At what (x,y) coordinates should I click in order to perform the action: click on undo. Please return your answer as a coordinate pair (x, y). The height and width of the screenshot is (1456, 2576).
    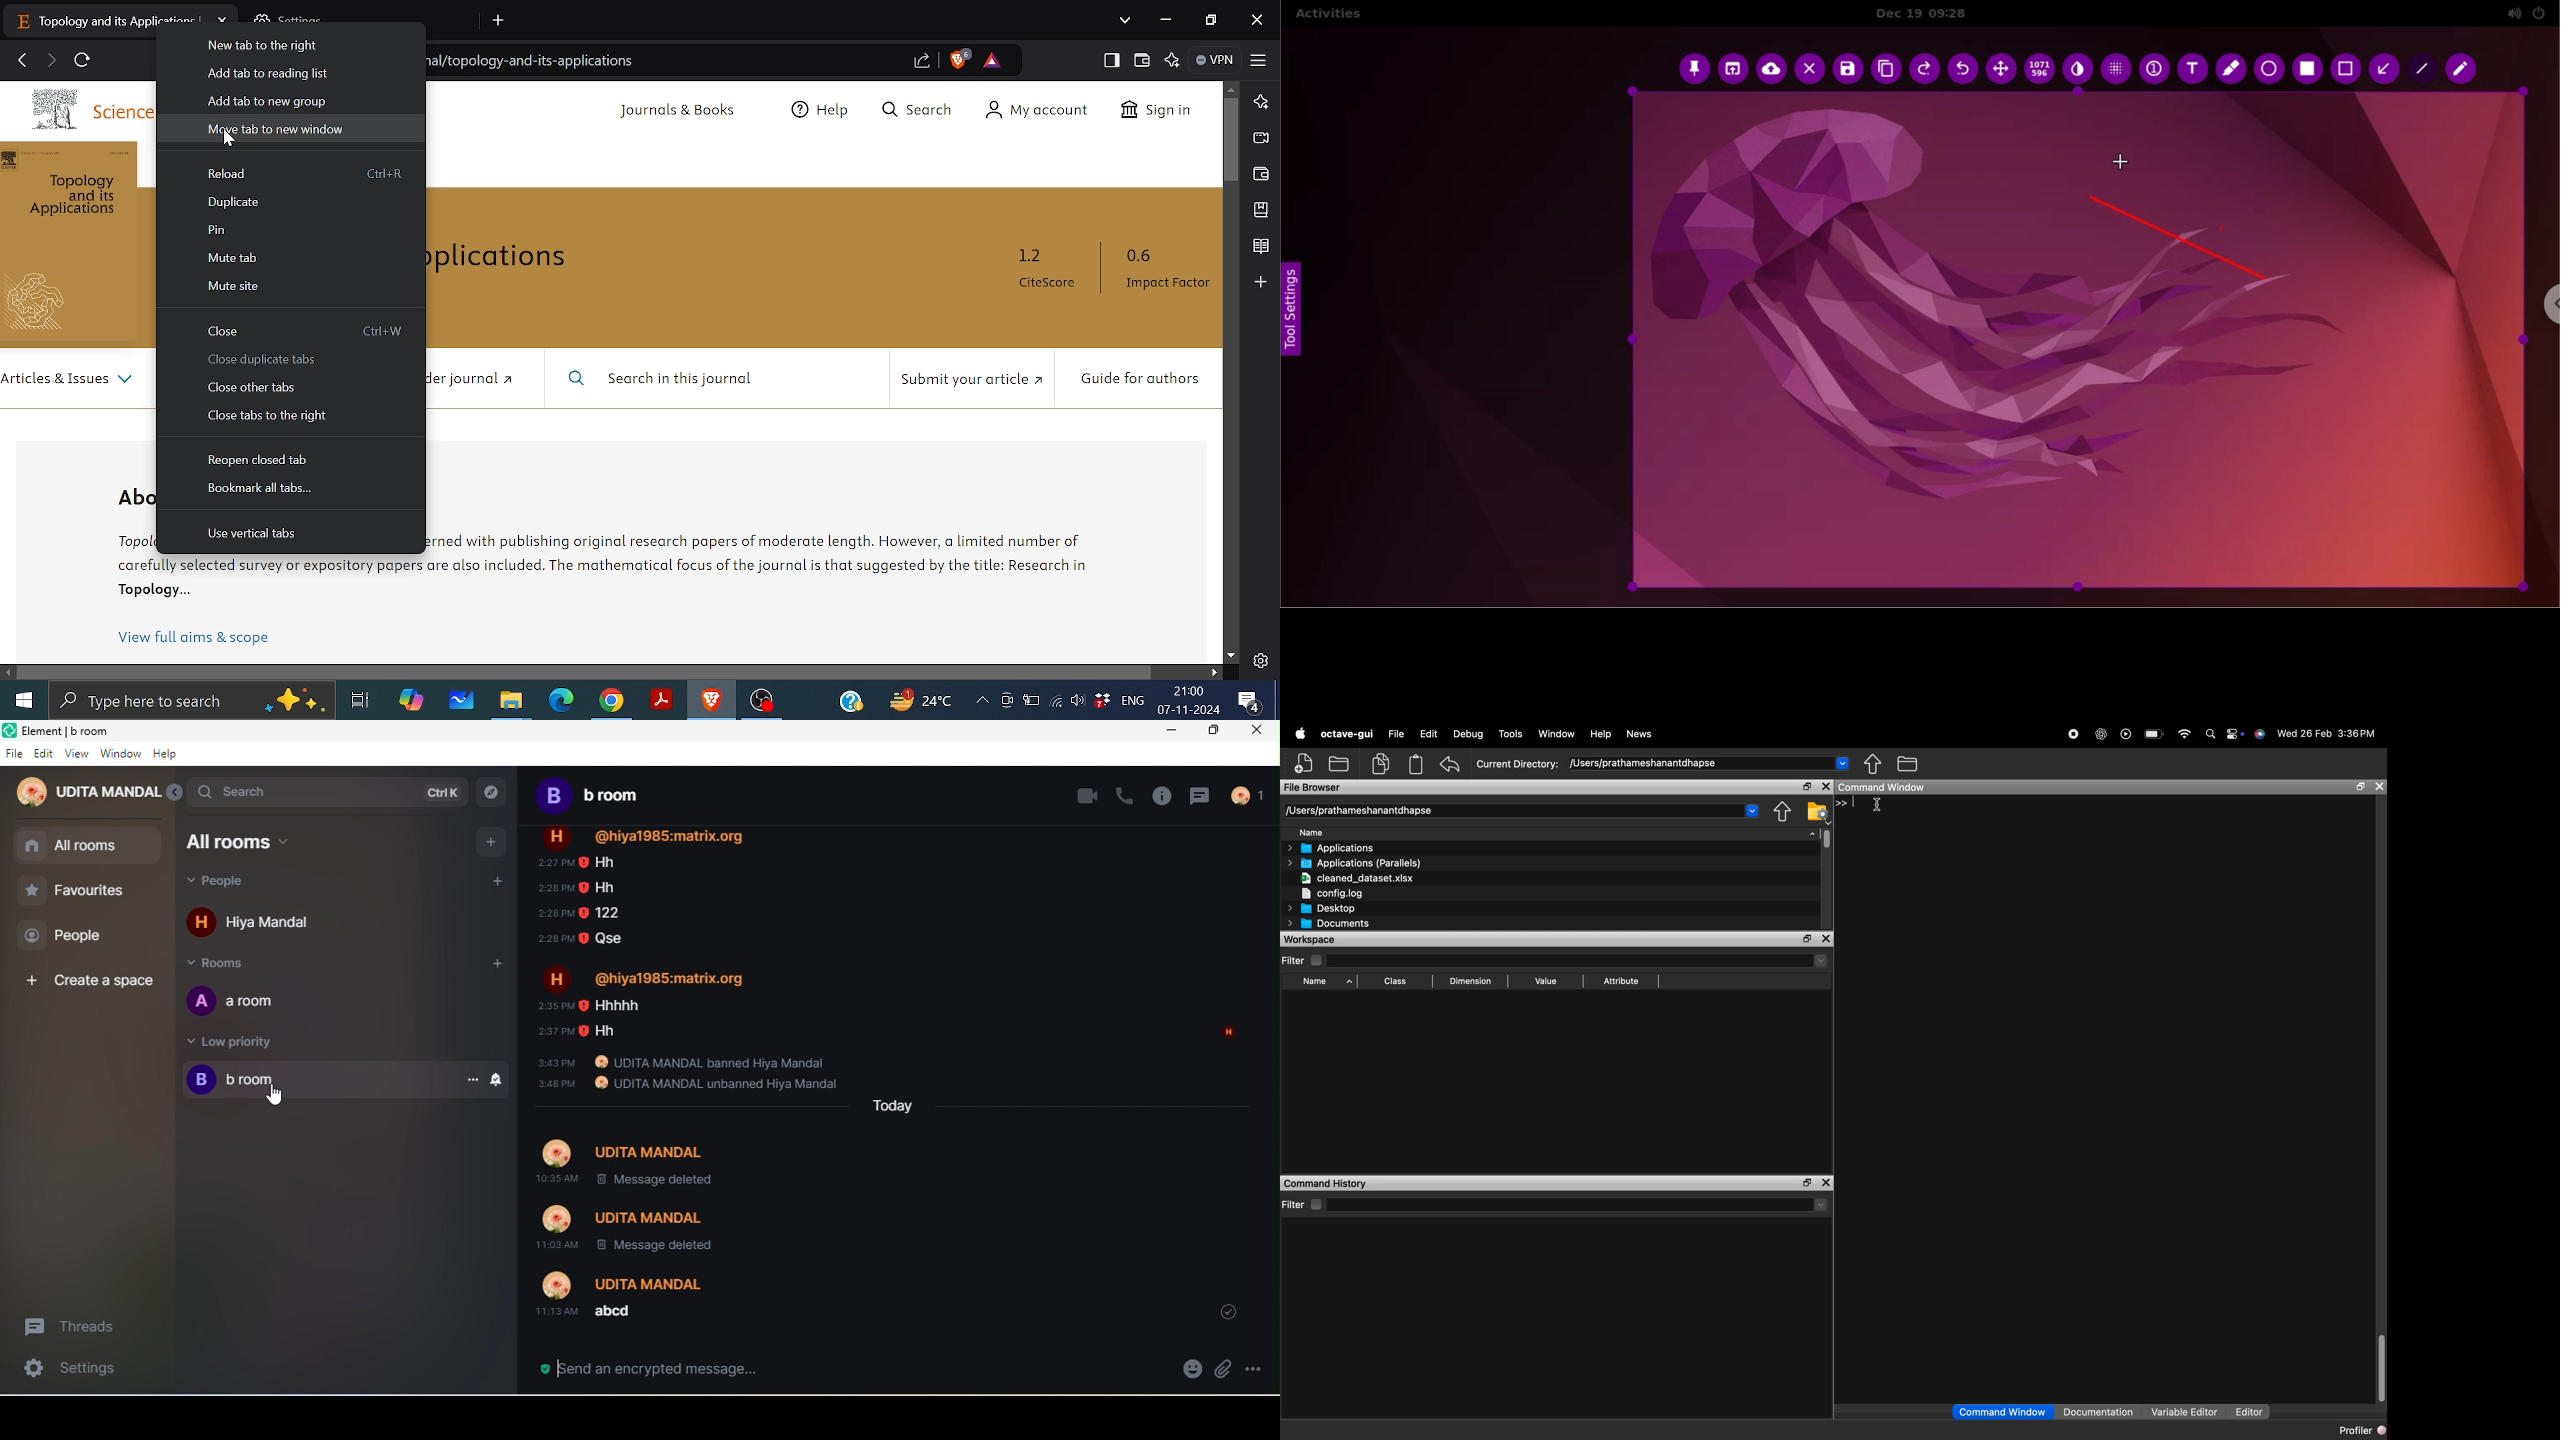
    Looking at the image, I should click on (1966, 69).